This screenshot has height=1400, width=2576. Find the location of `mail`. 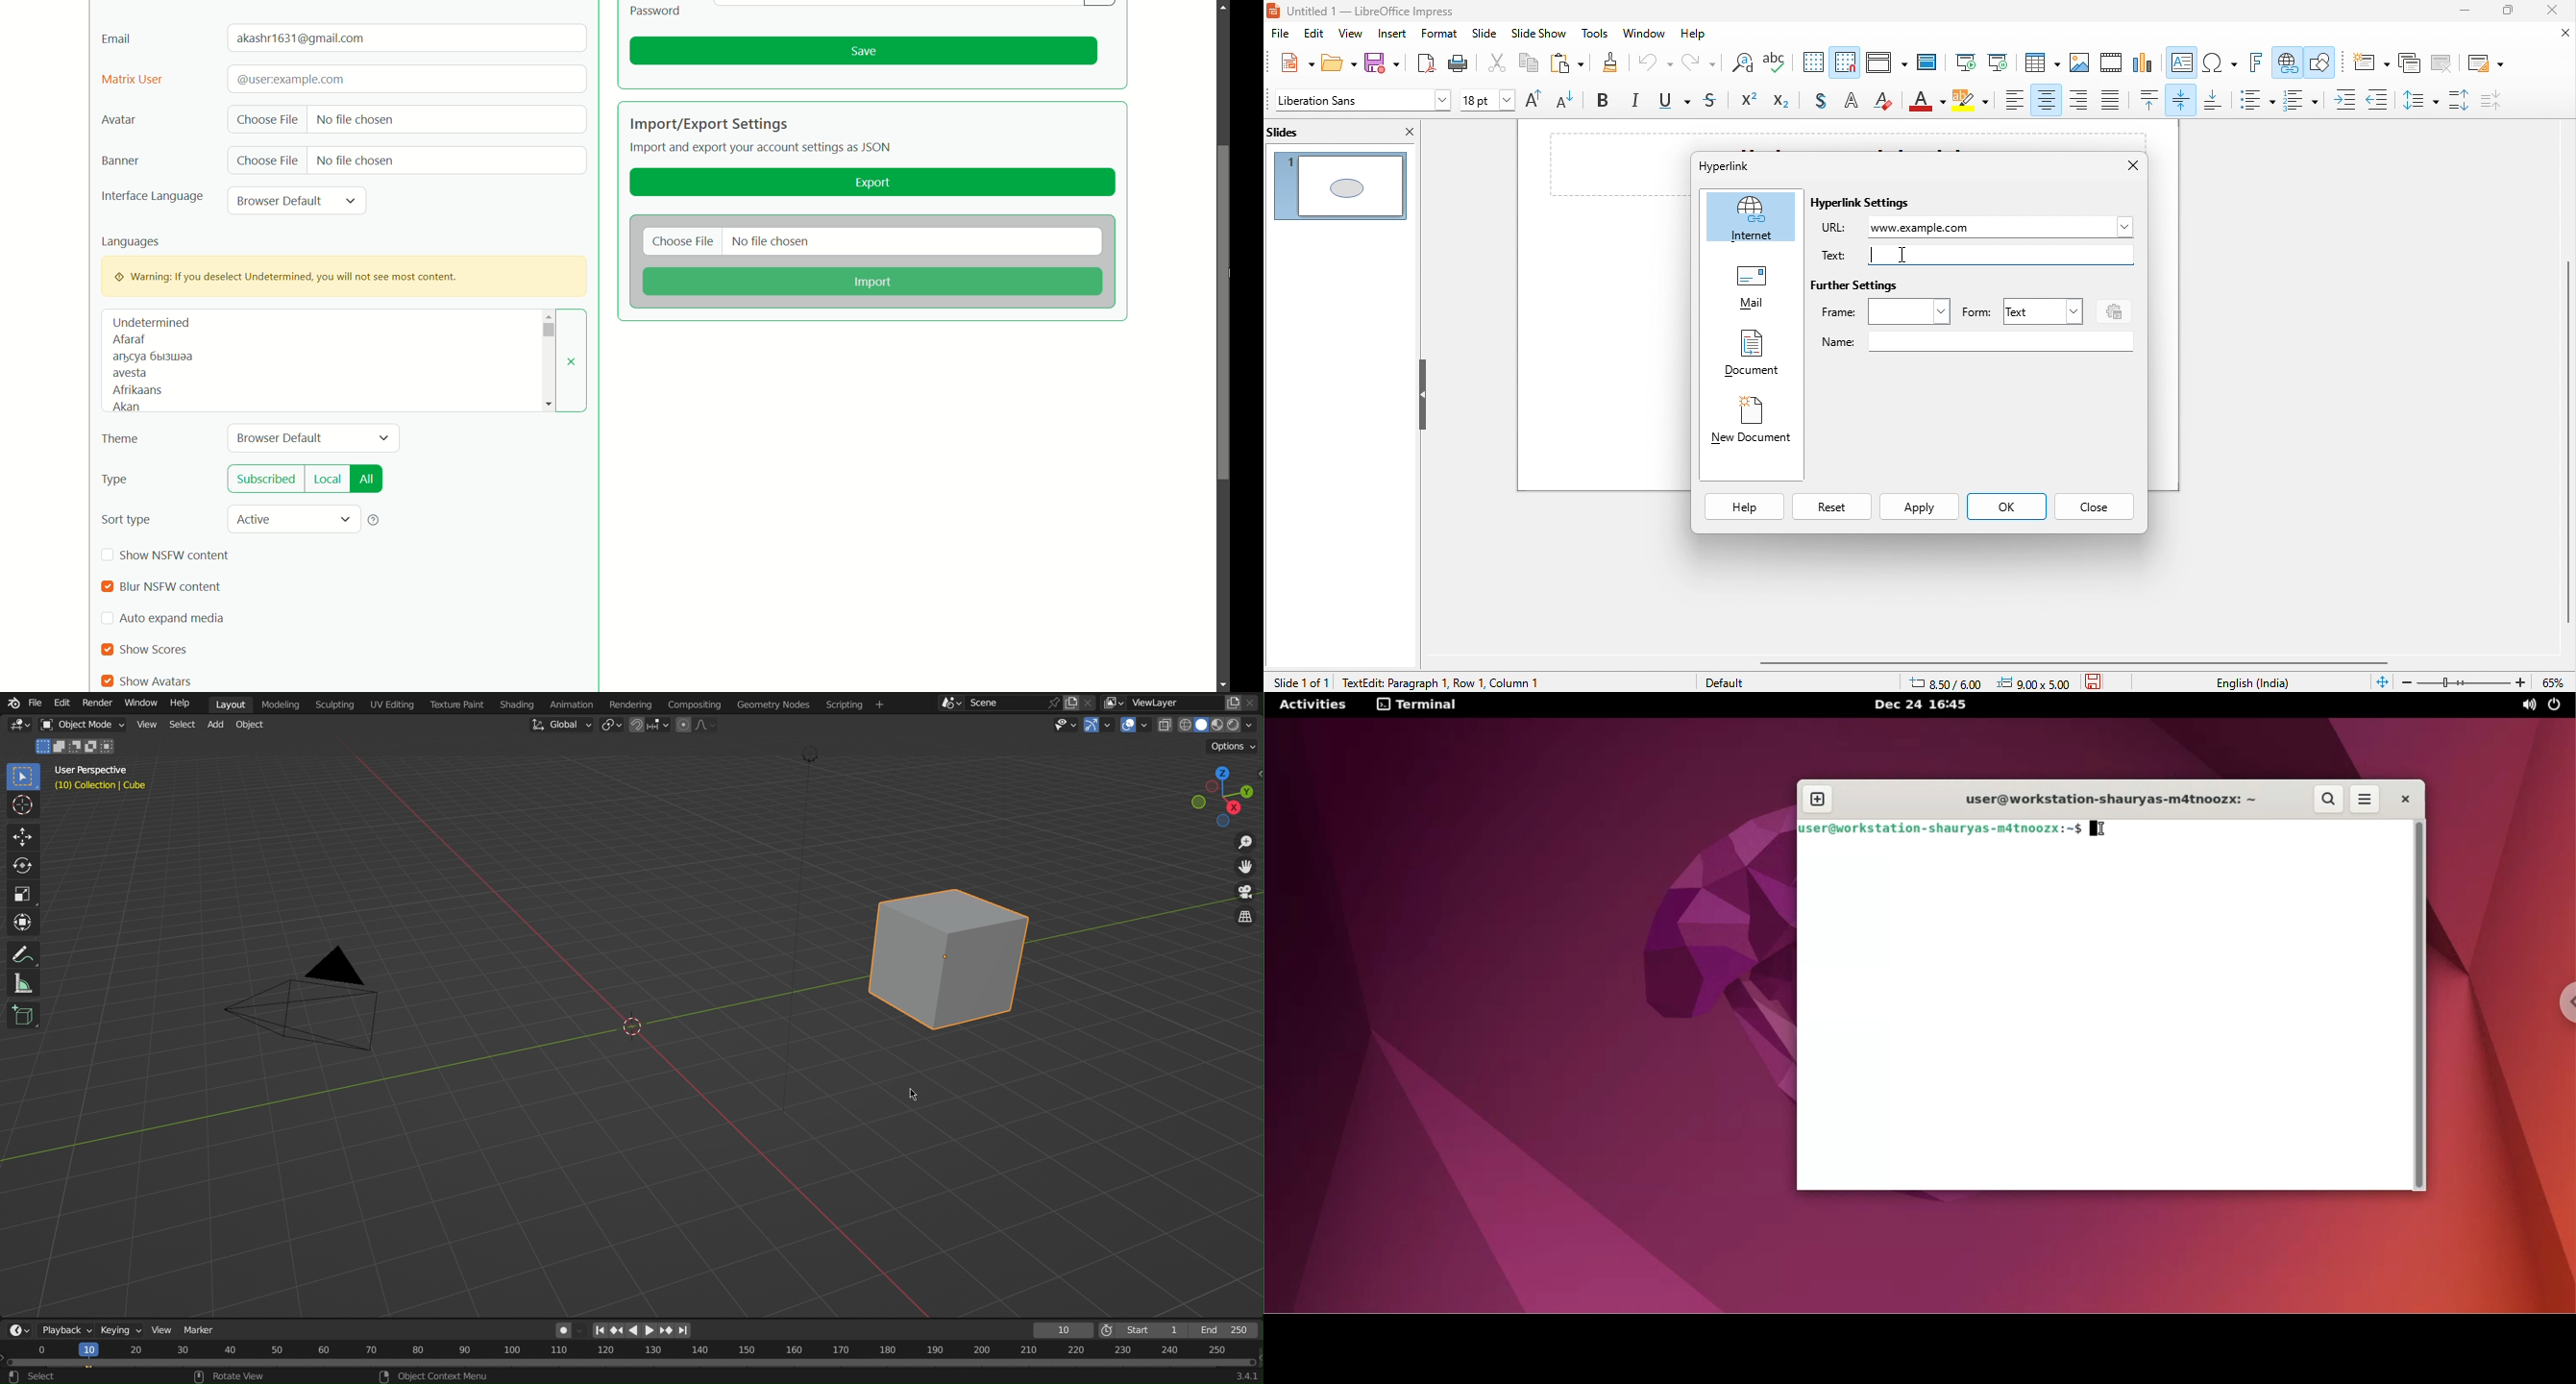

mail is located at coordinates (1752, 290).